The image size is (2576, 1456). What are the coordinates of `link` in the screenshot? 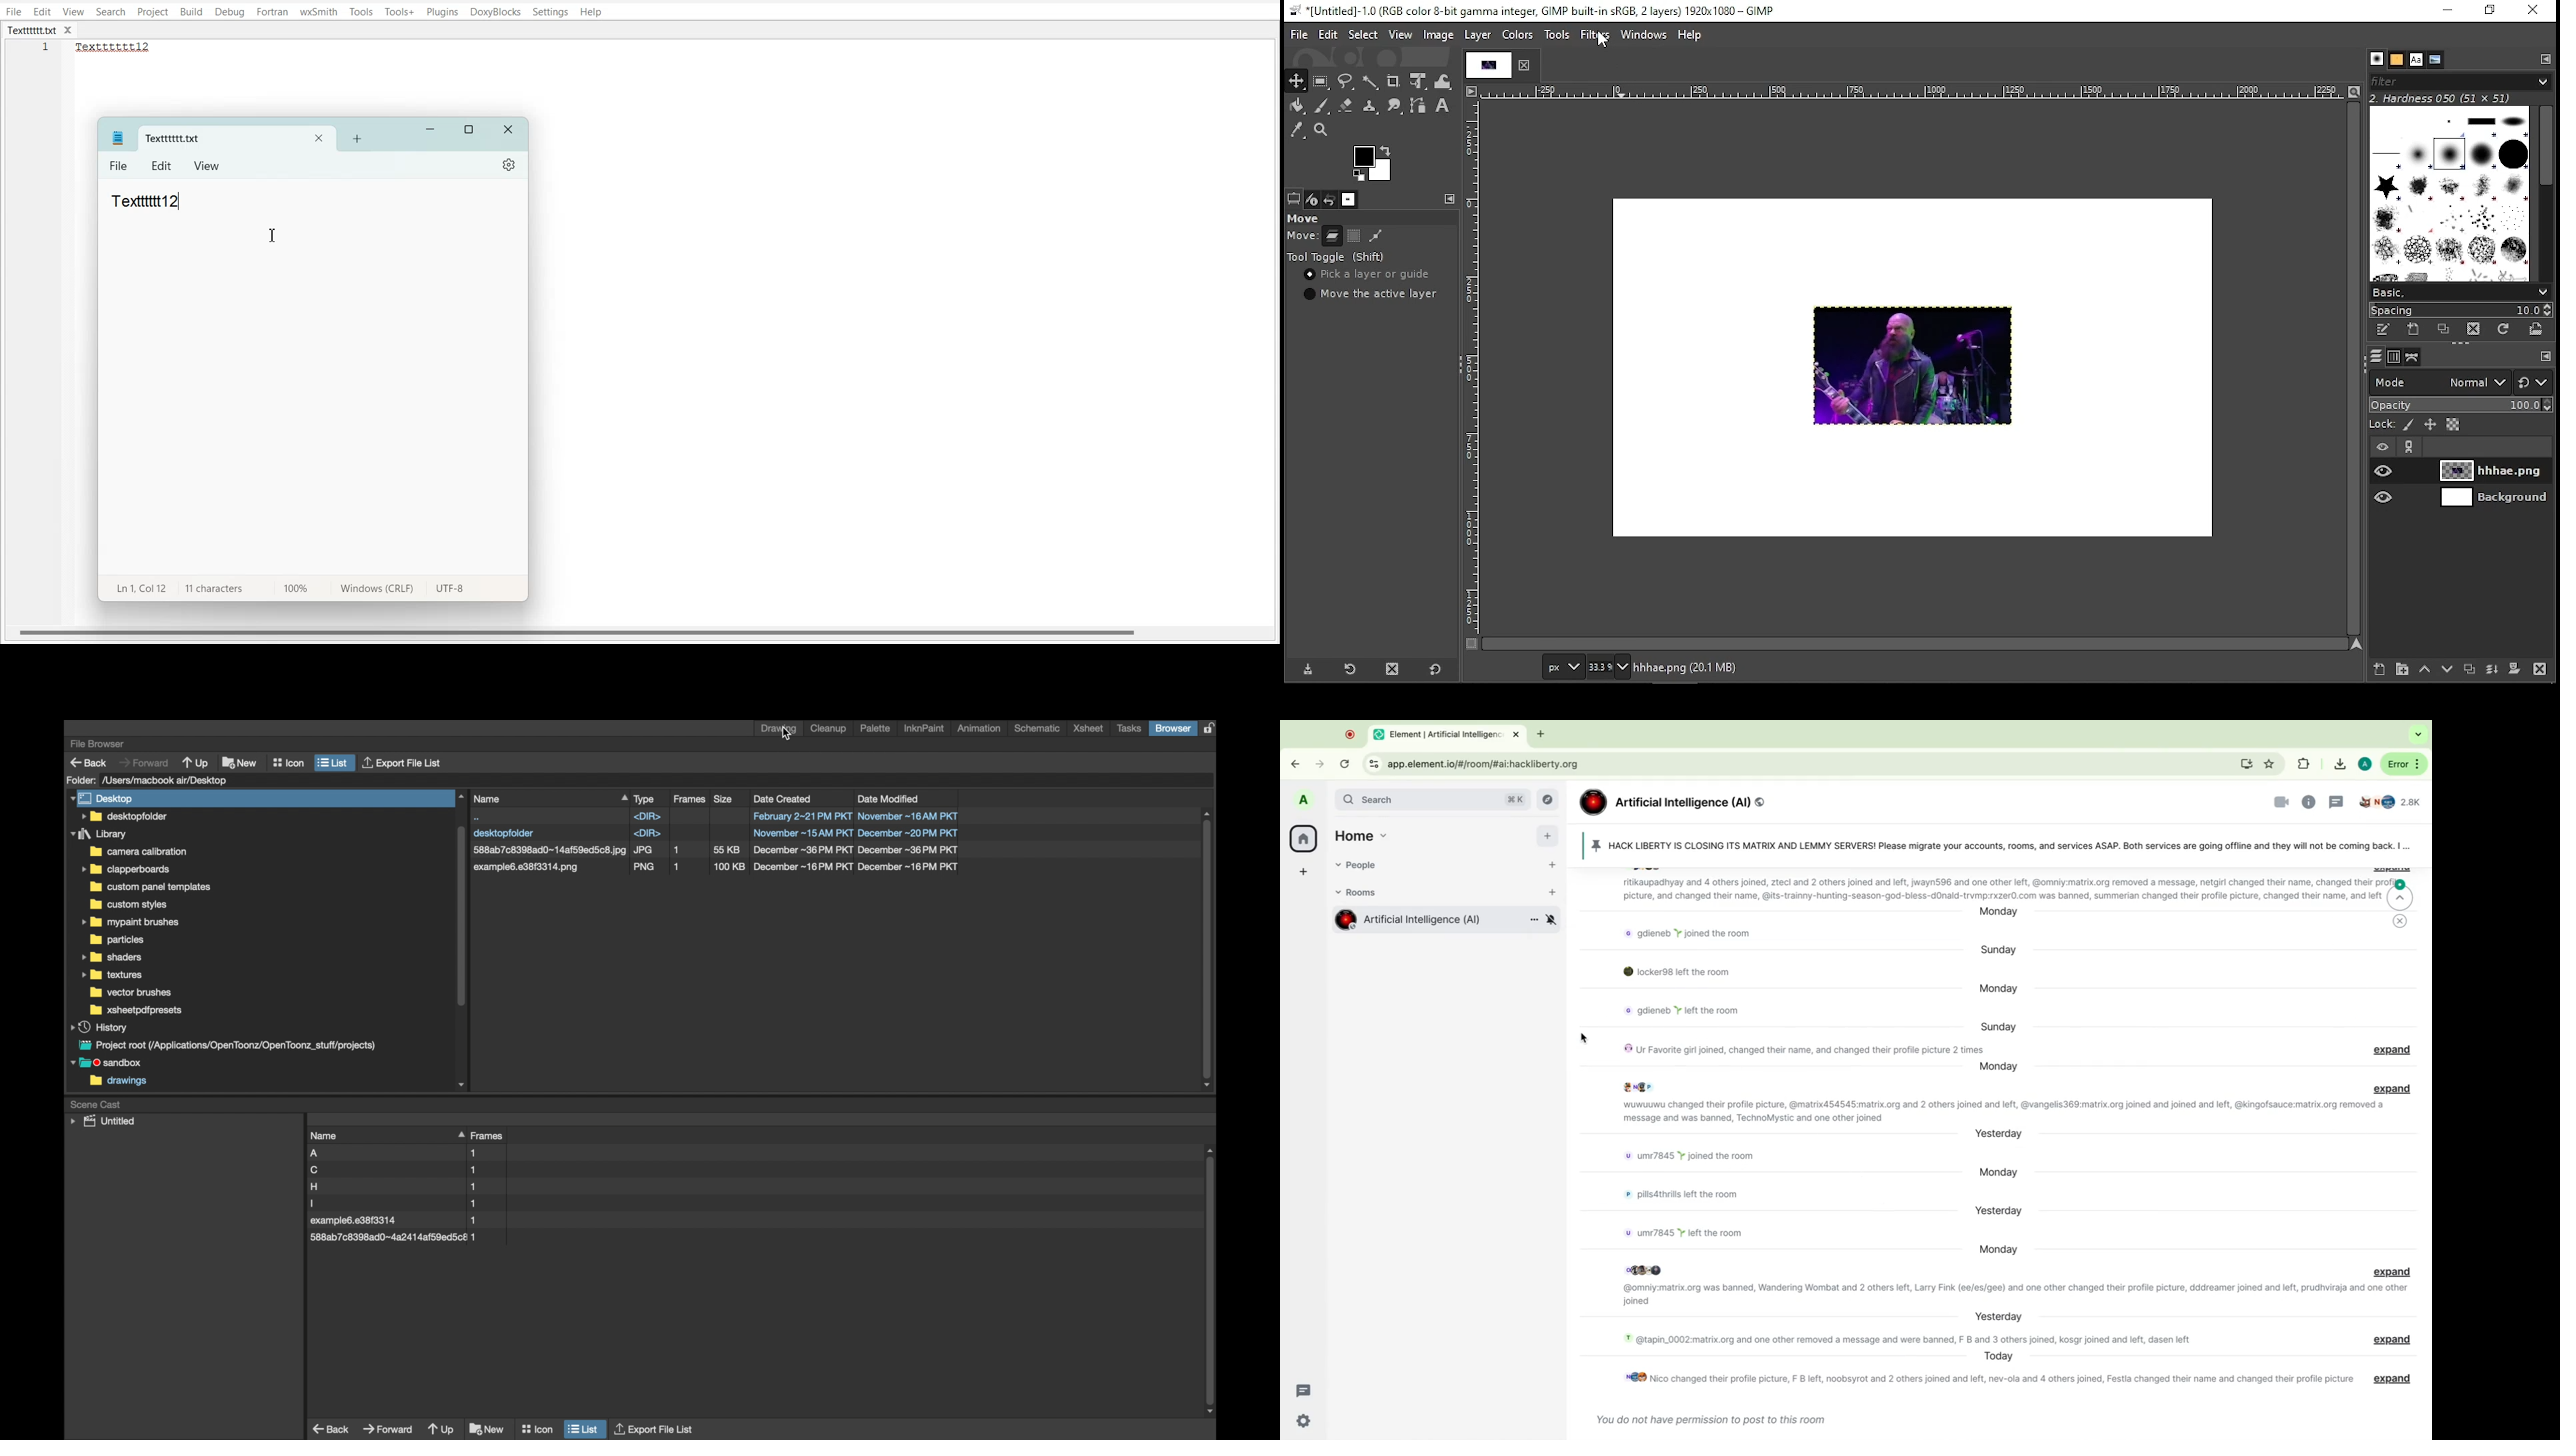 It's located at (2411, 447).